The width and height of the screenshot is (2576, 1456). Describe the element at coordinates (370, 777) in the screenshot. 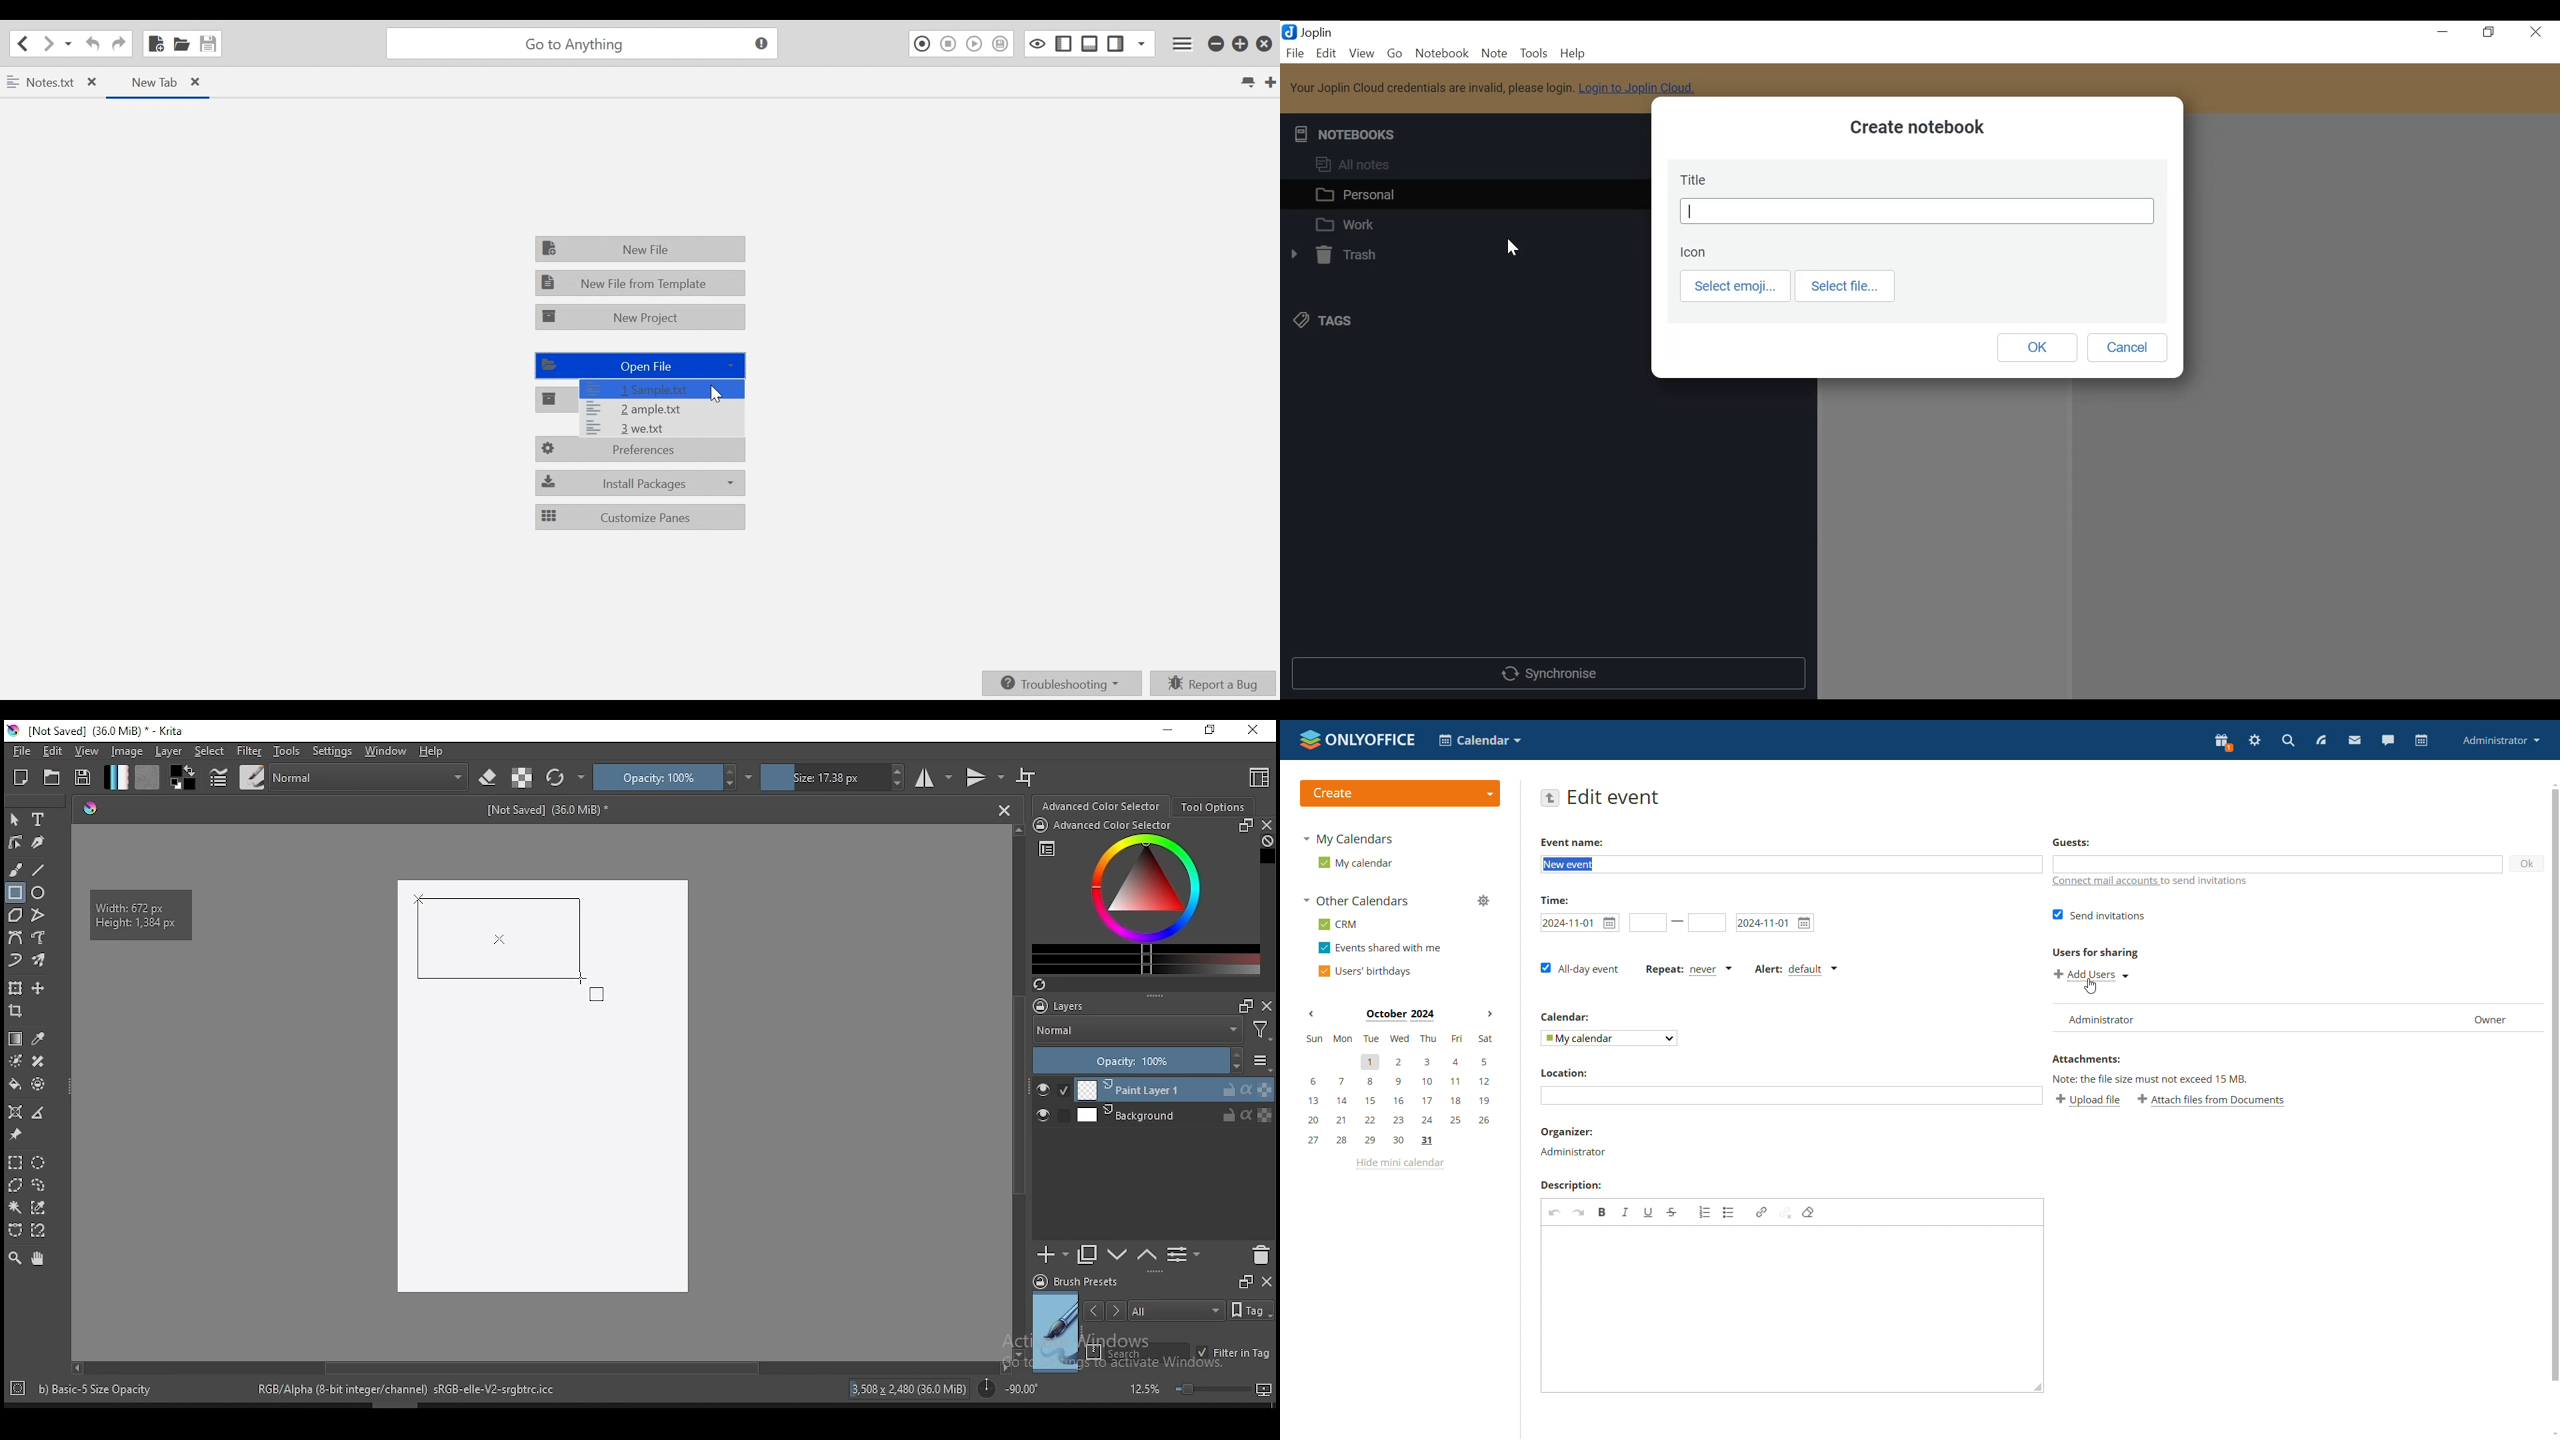

I see `blending mode` at that location.